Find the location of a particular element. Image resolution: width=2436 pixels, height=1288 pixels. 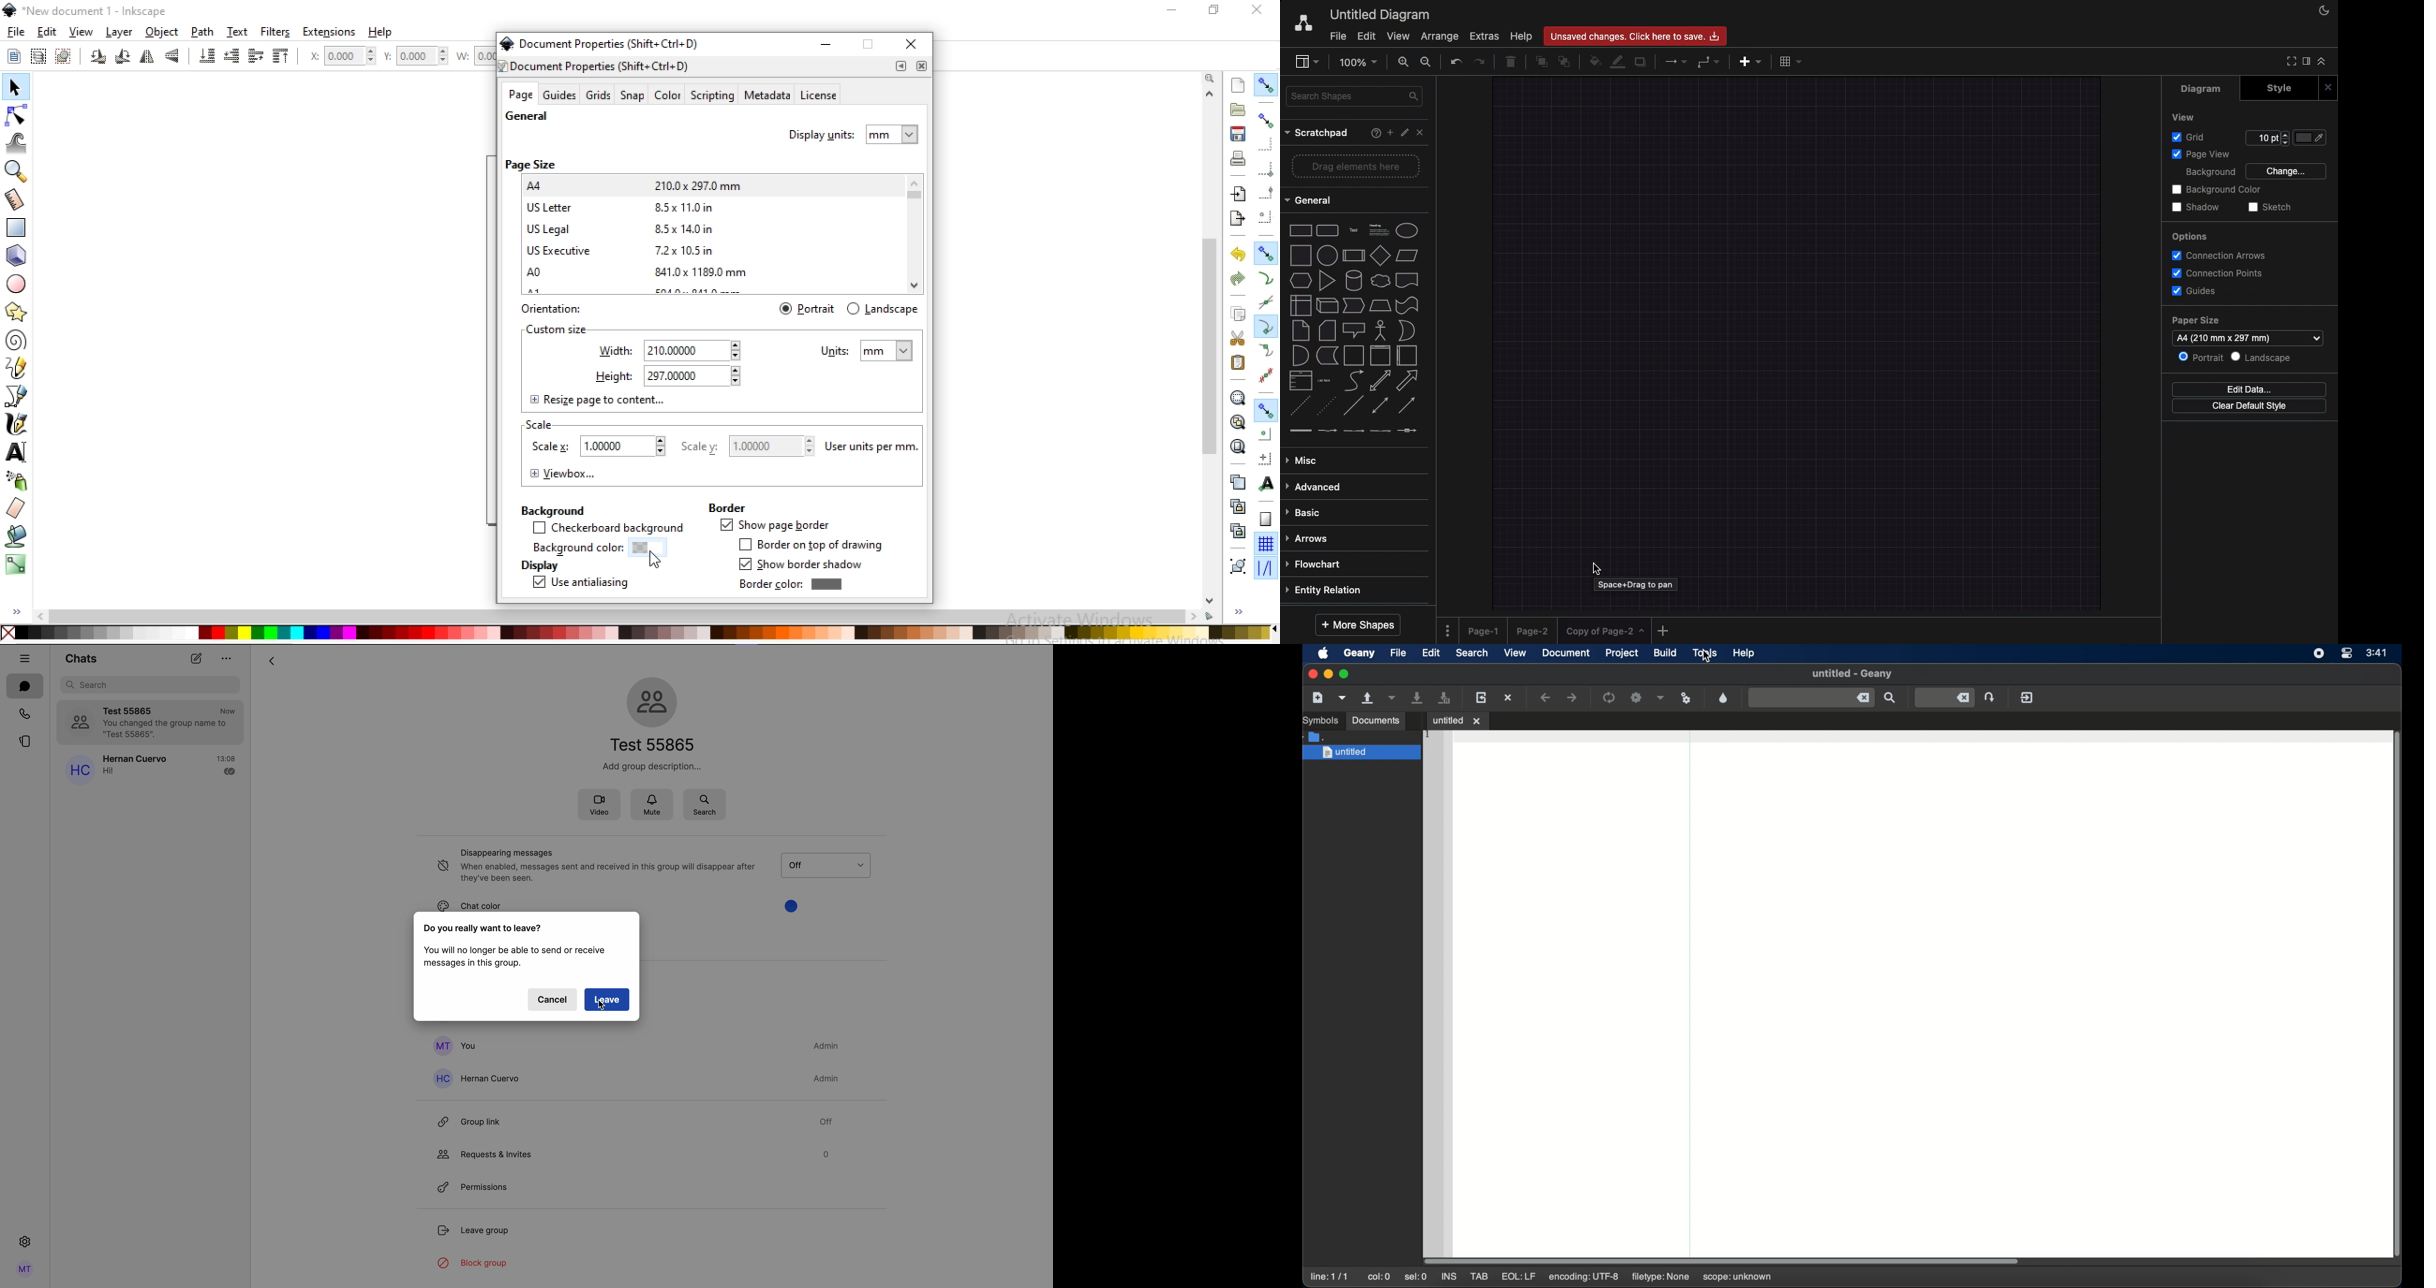

create or edit text objects is located at coordinates (17, 451).